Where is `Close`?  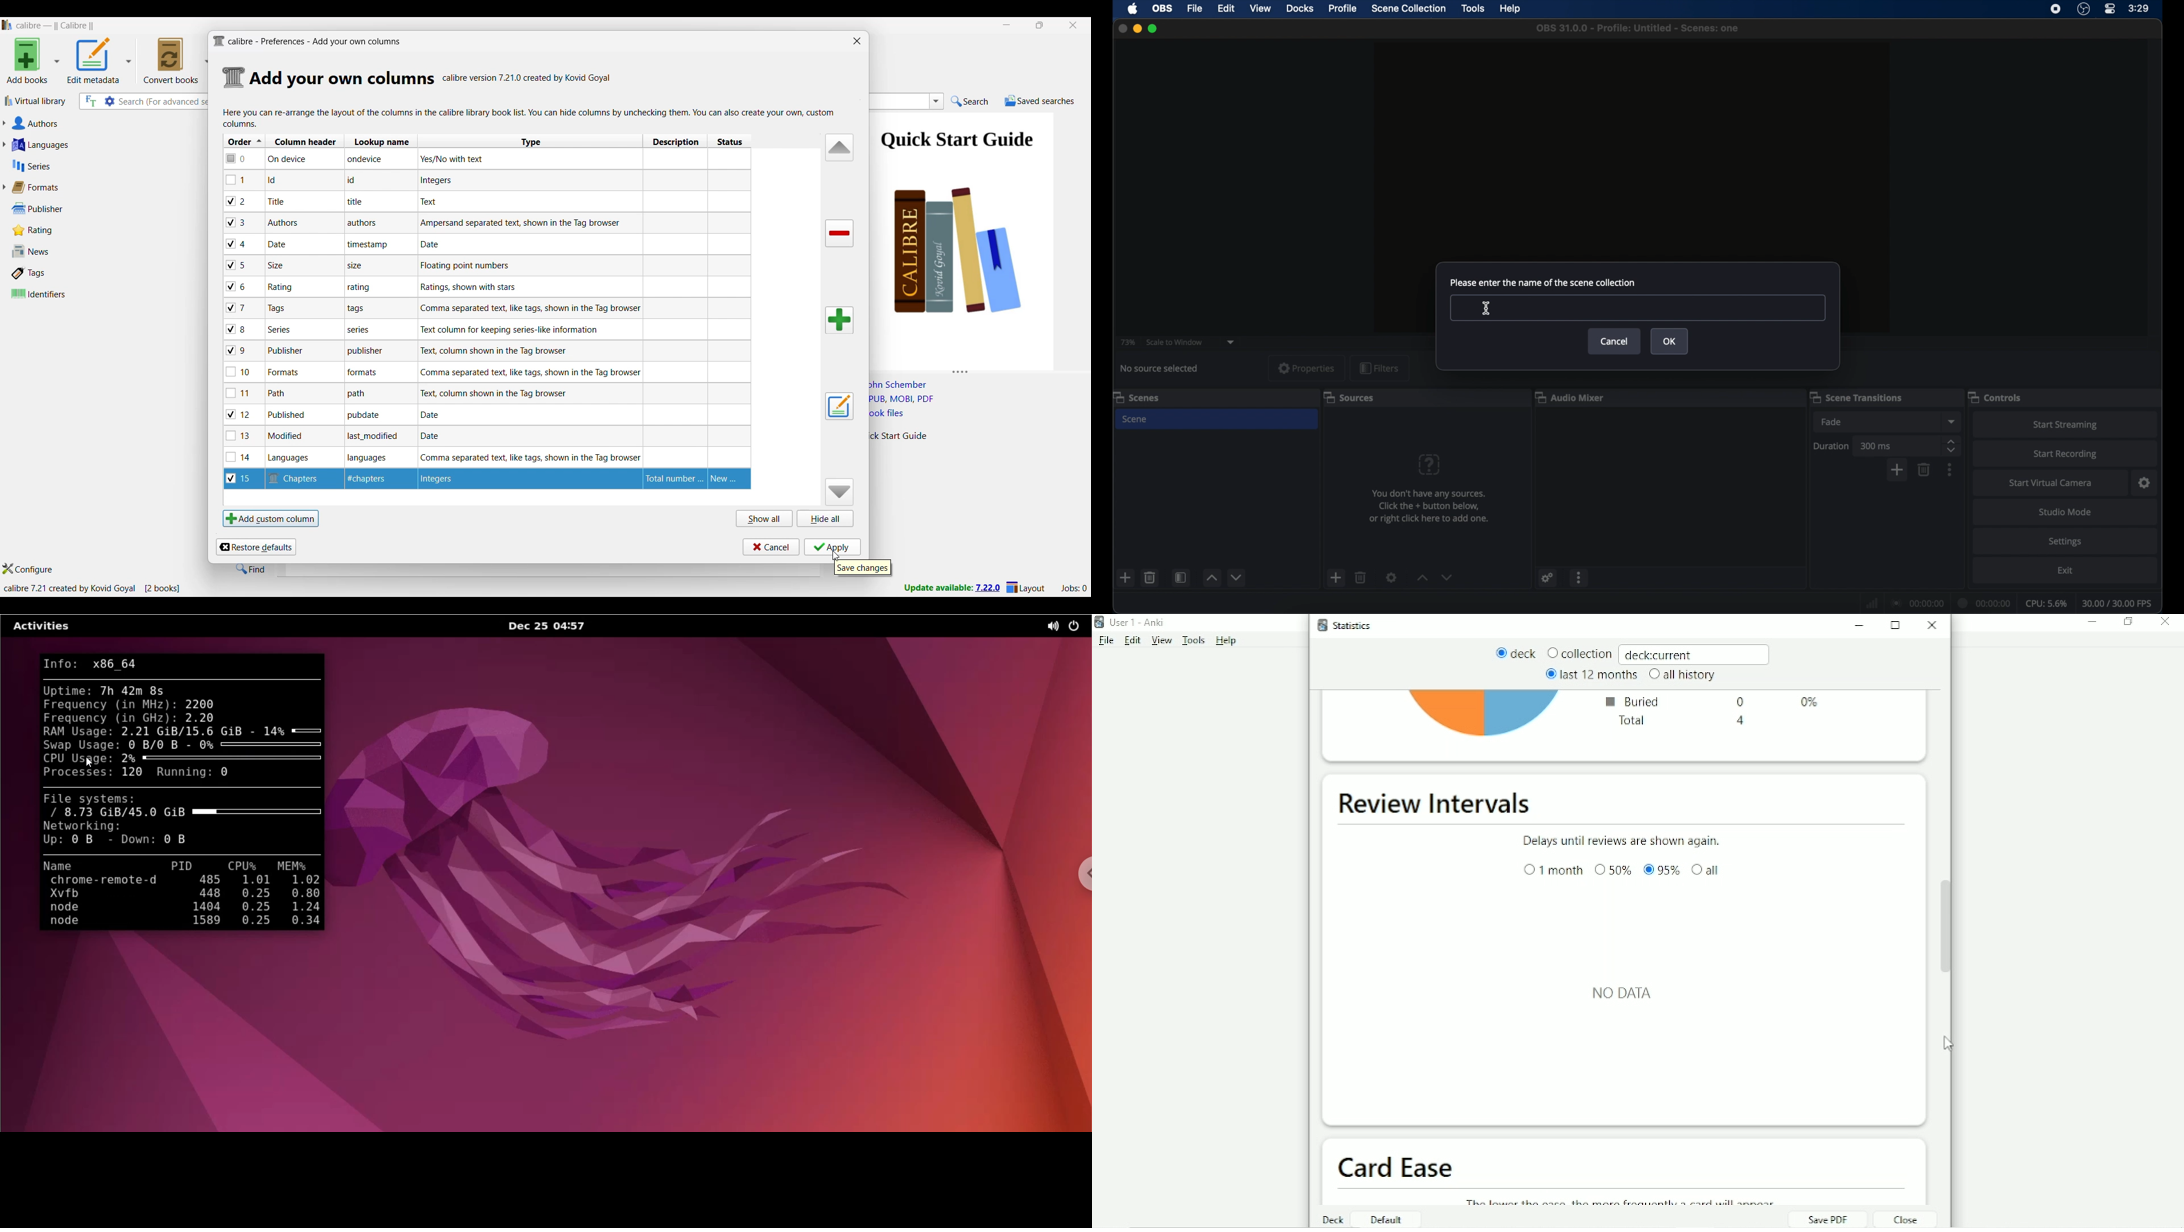 Close is located at coordinates (1903, 1219).